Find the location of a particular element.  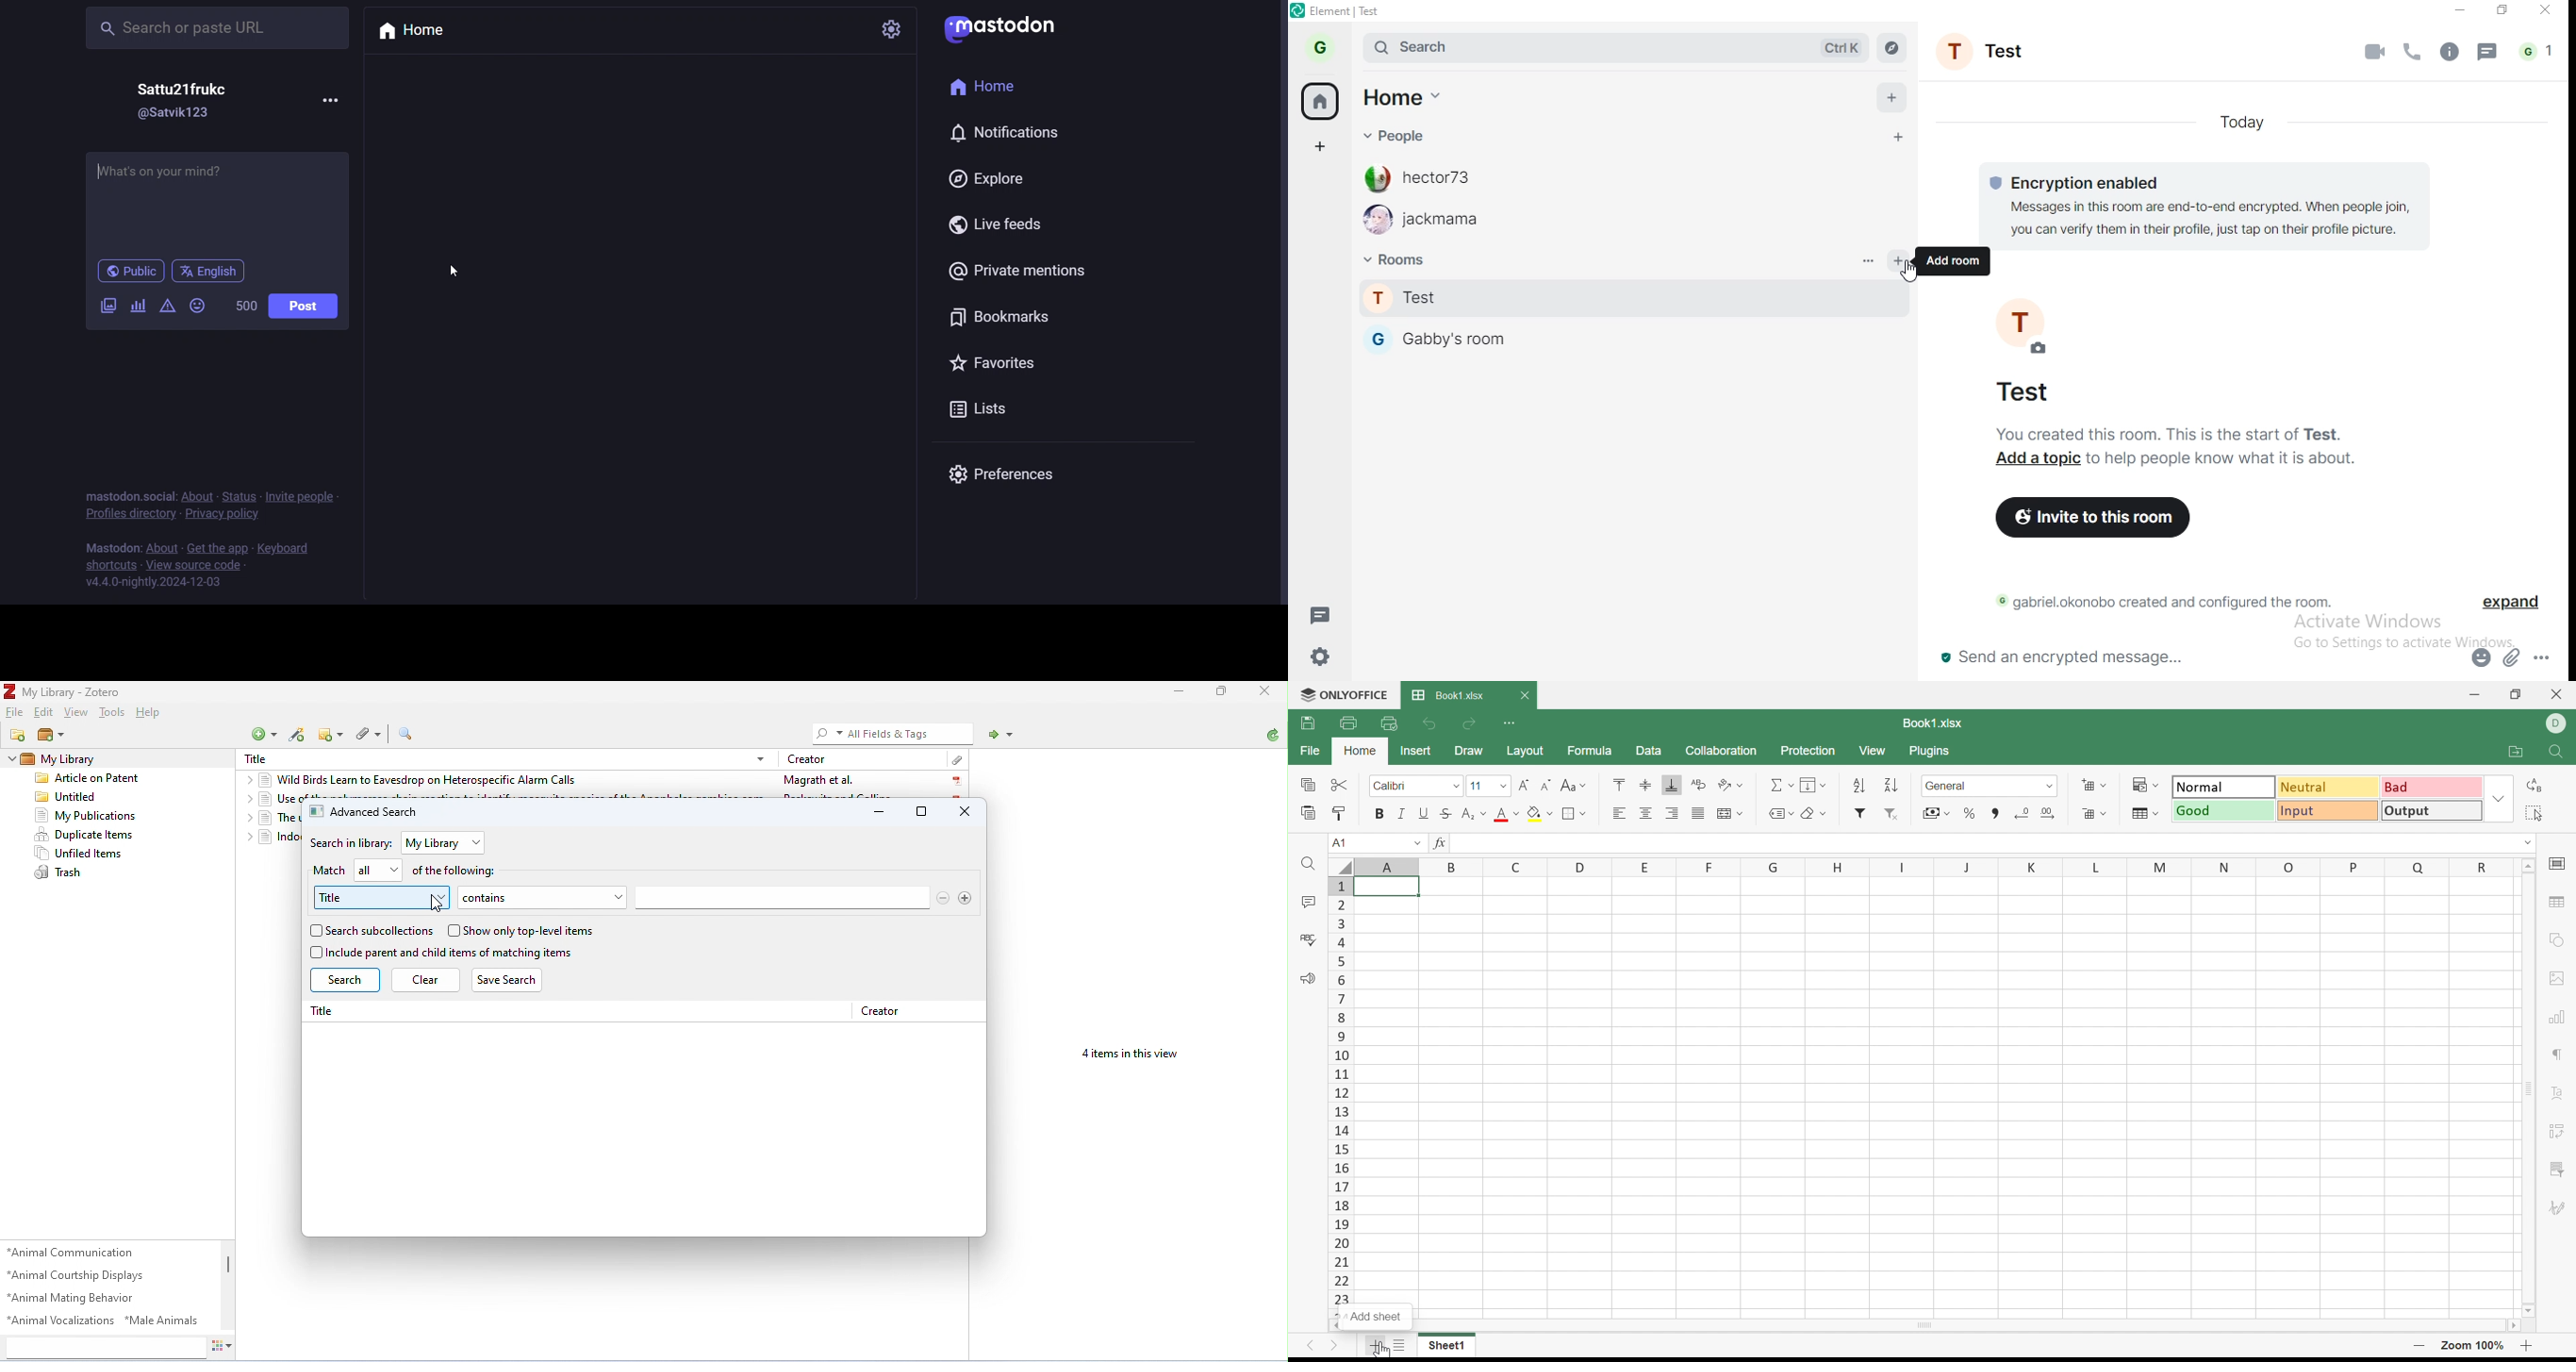

wild birds learn to eavesdrop on heterospecific alarm calls is located at coordinates (421, 781).